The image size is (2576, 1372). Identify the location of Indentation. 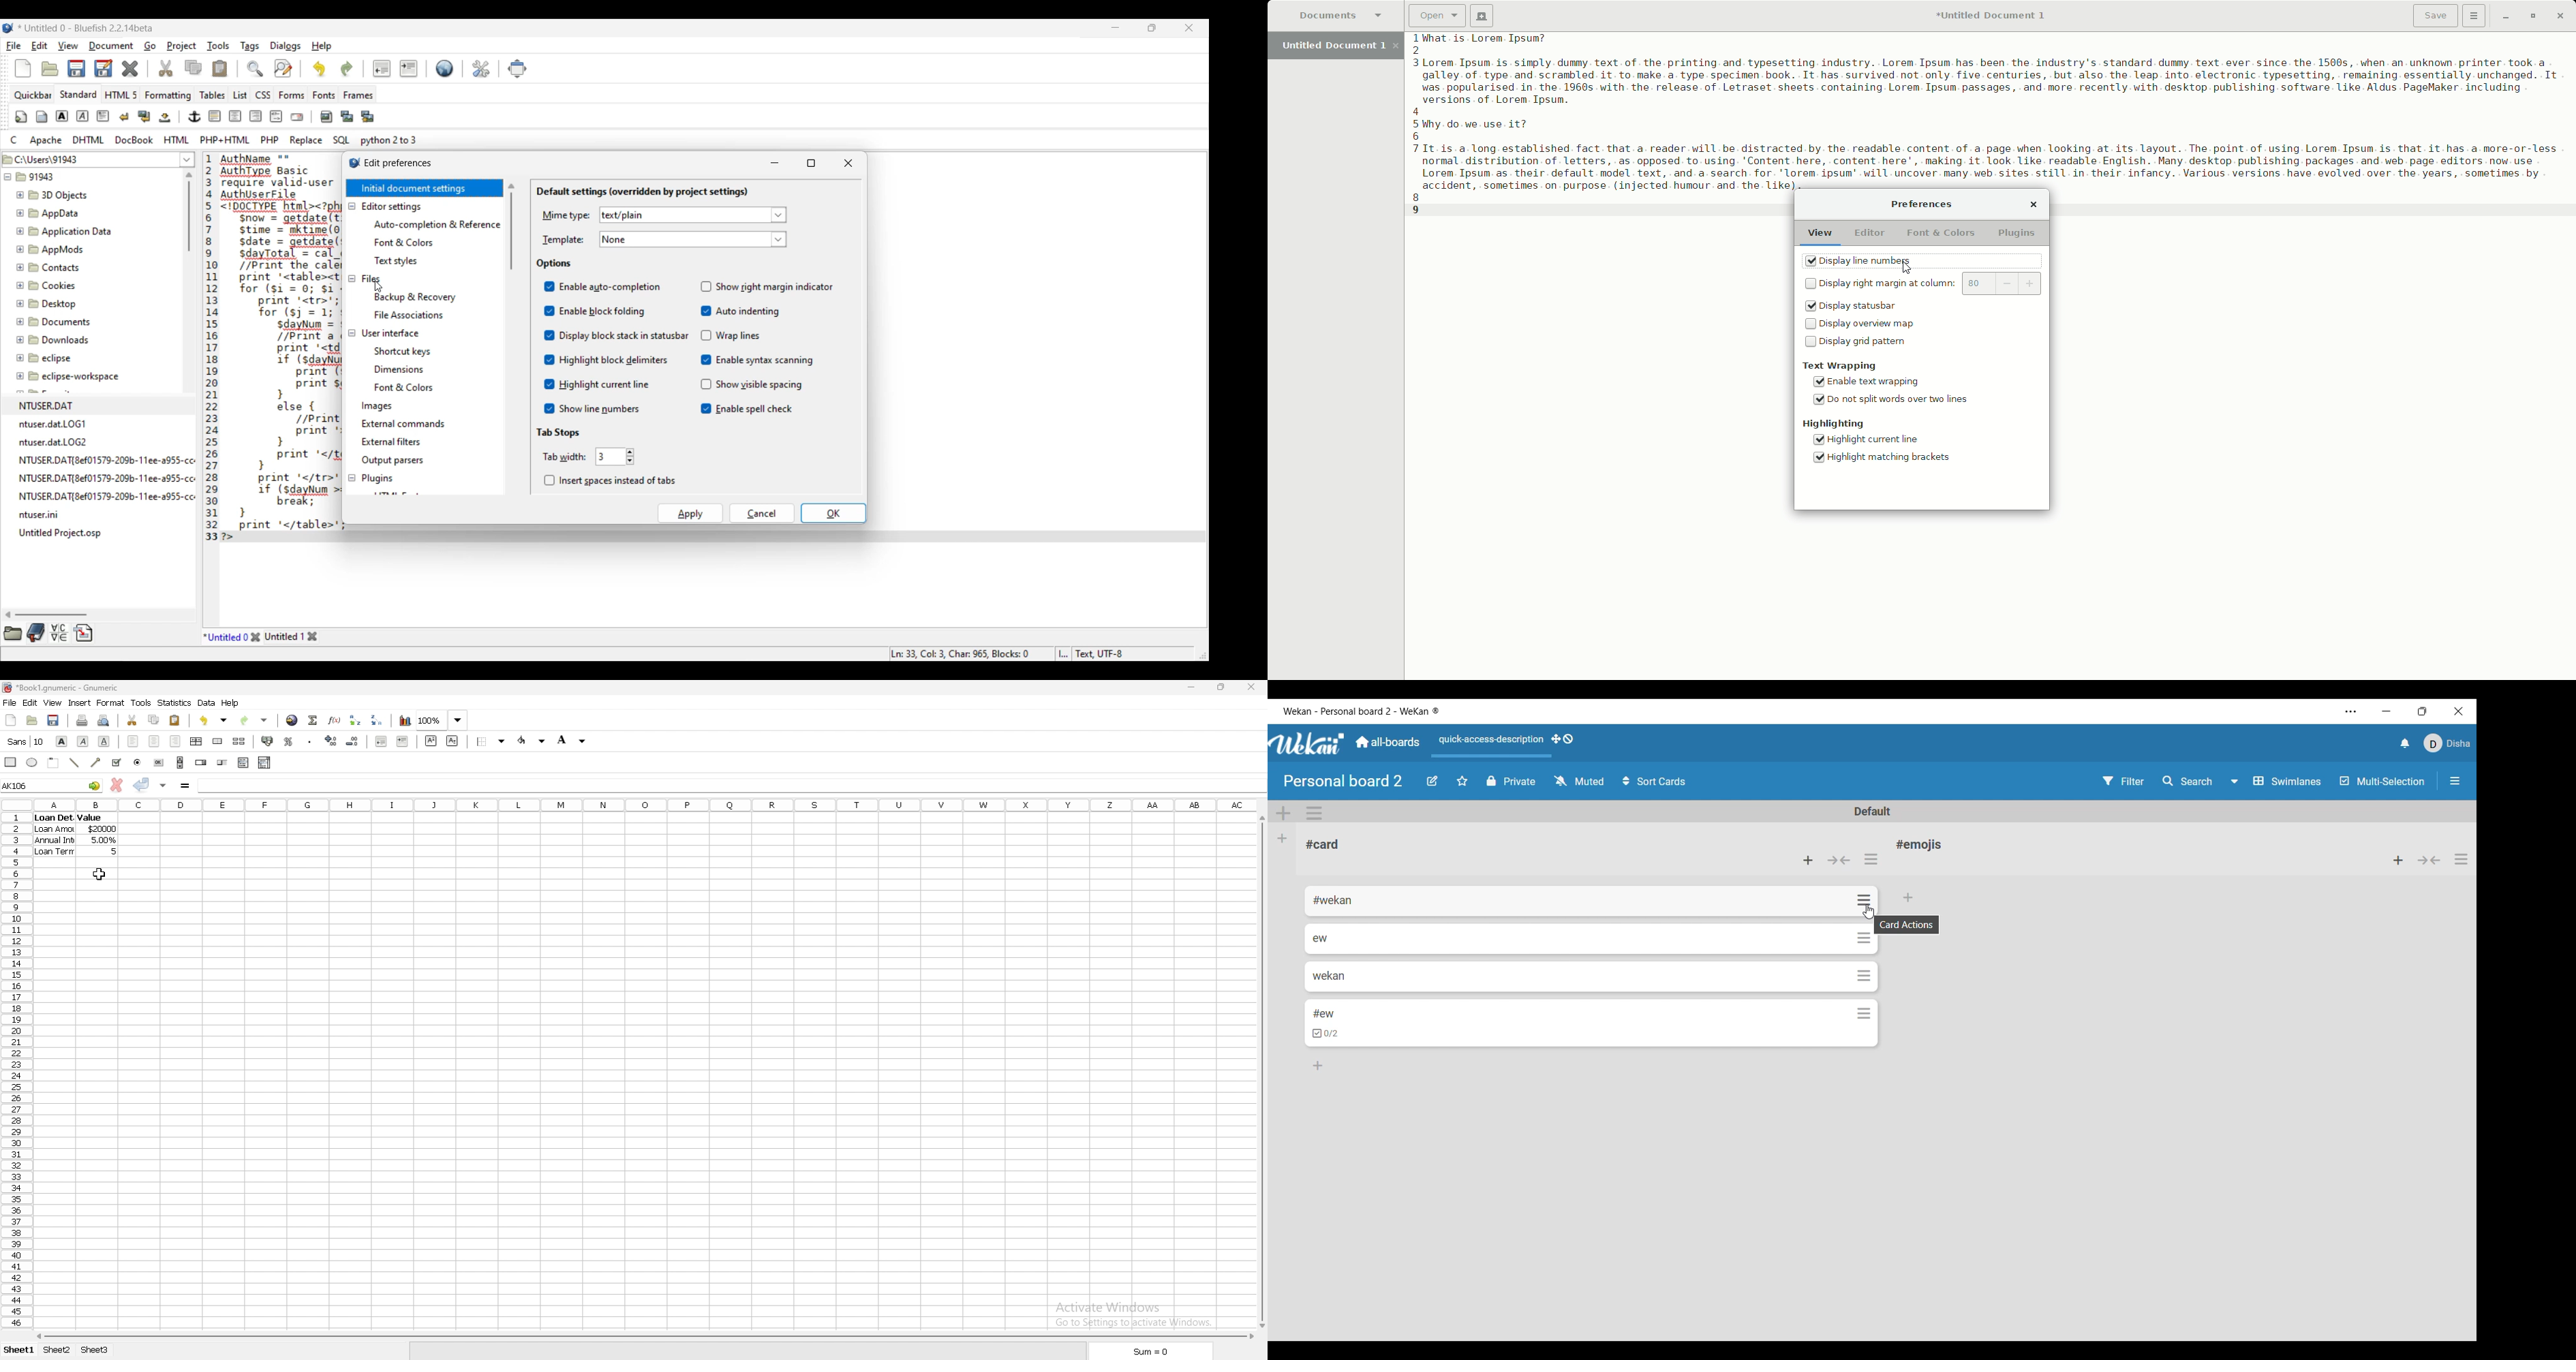
(395, 68).